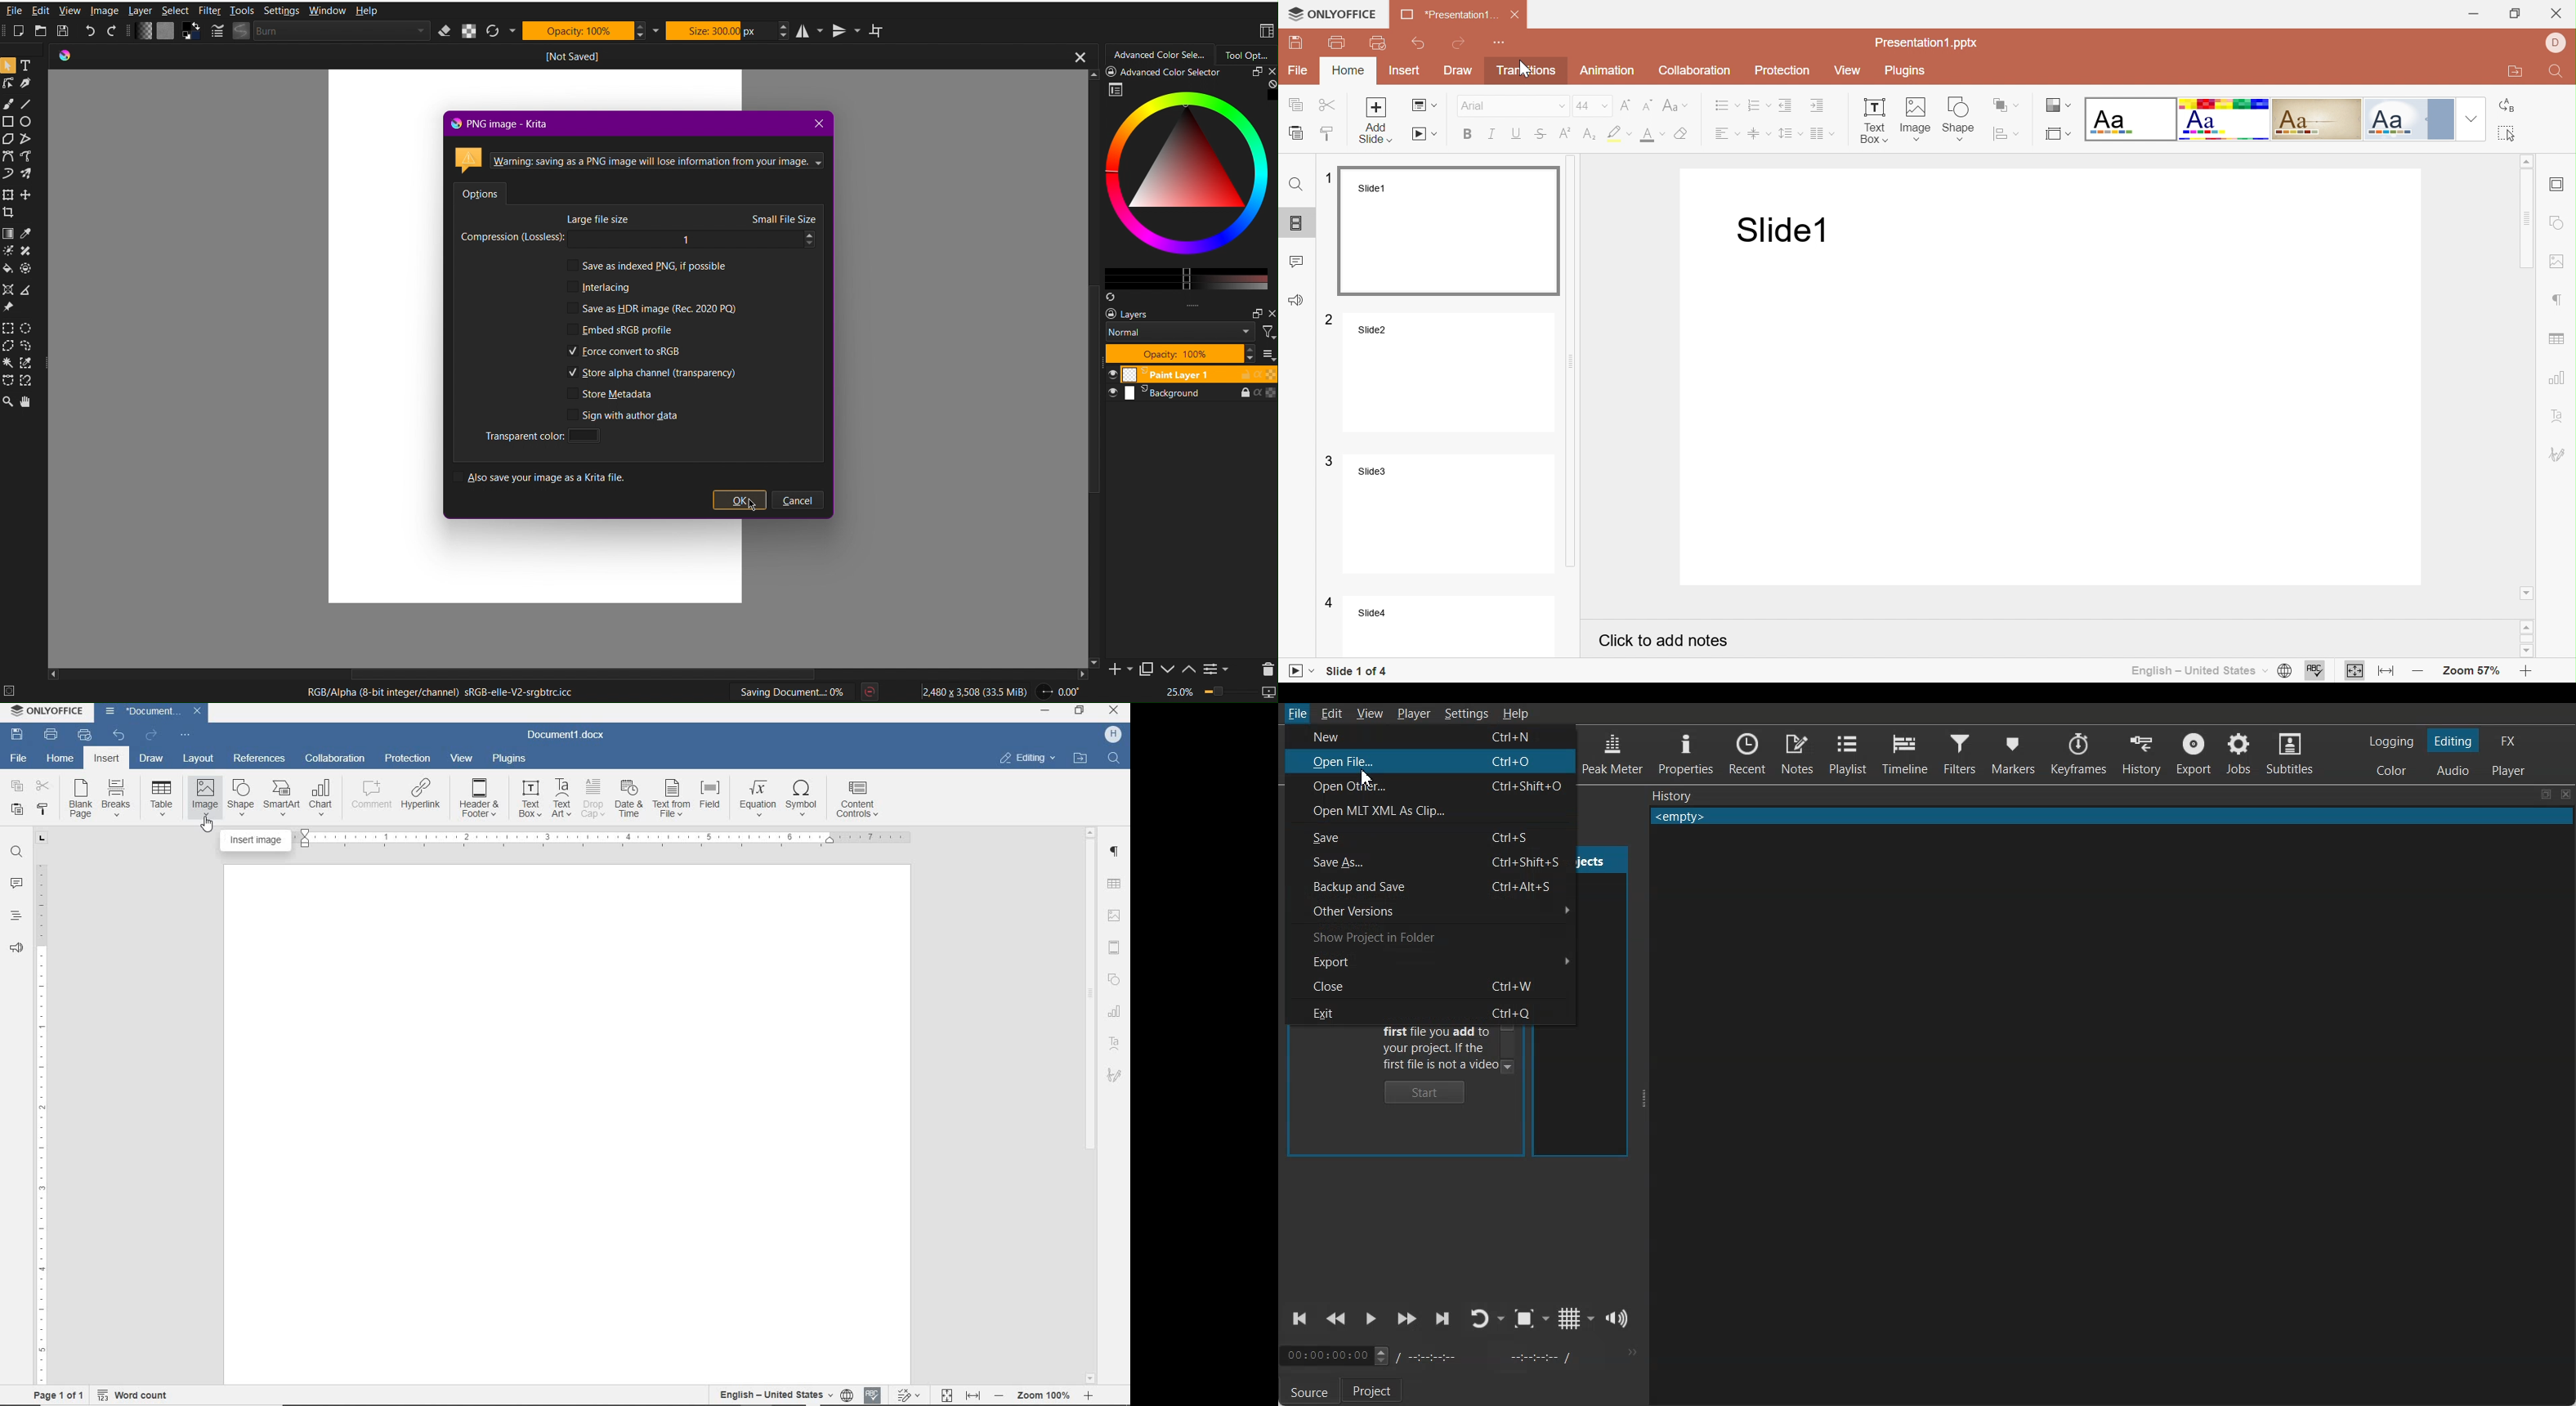  I want to click on Degree, so click(1064, 690).